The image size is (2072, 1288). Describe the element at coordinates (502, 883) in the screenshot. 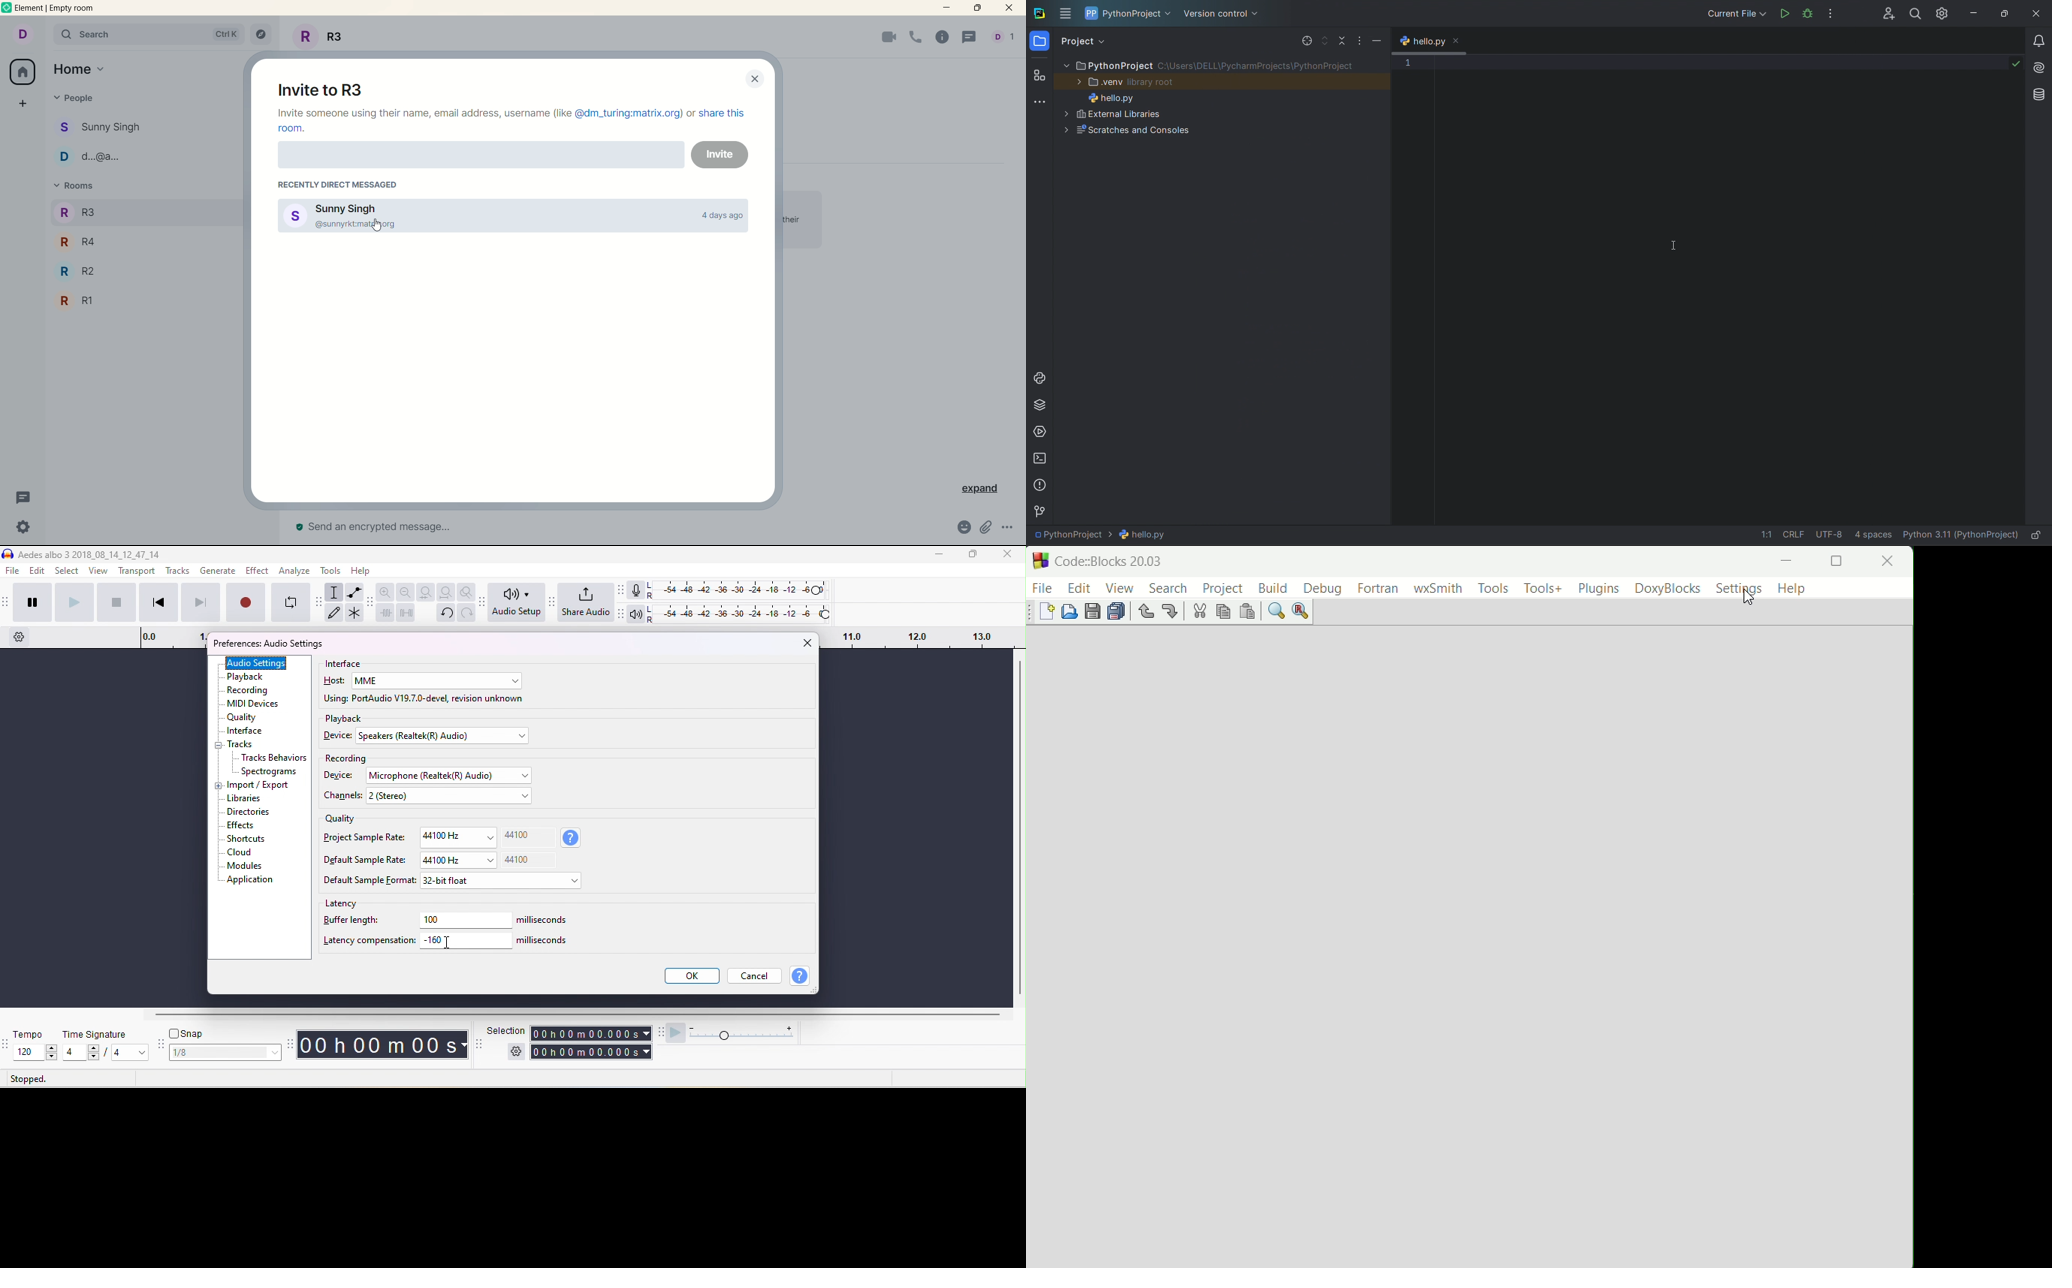

I see `select default sample format` at that location.